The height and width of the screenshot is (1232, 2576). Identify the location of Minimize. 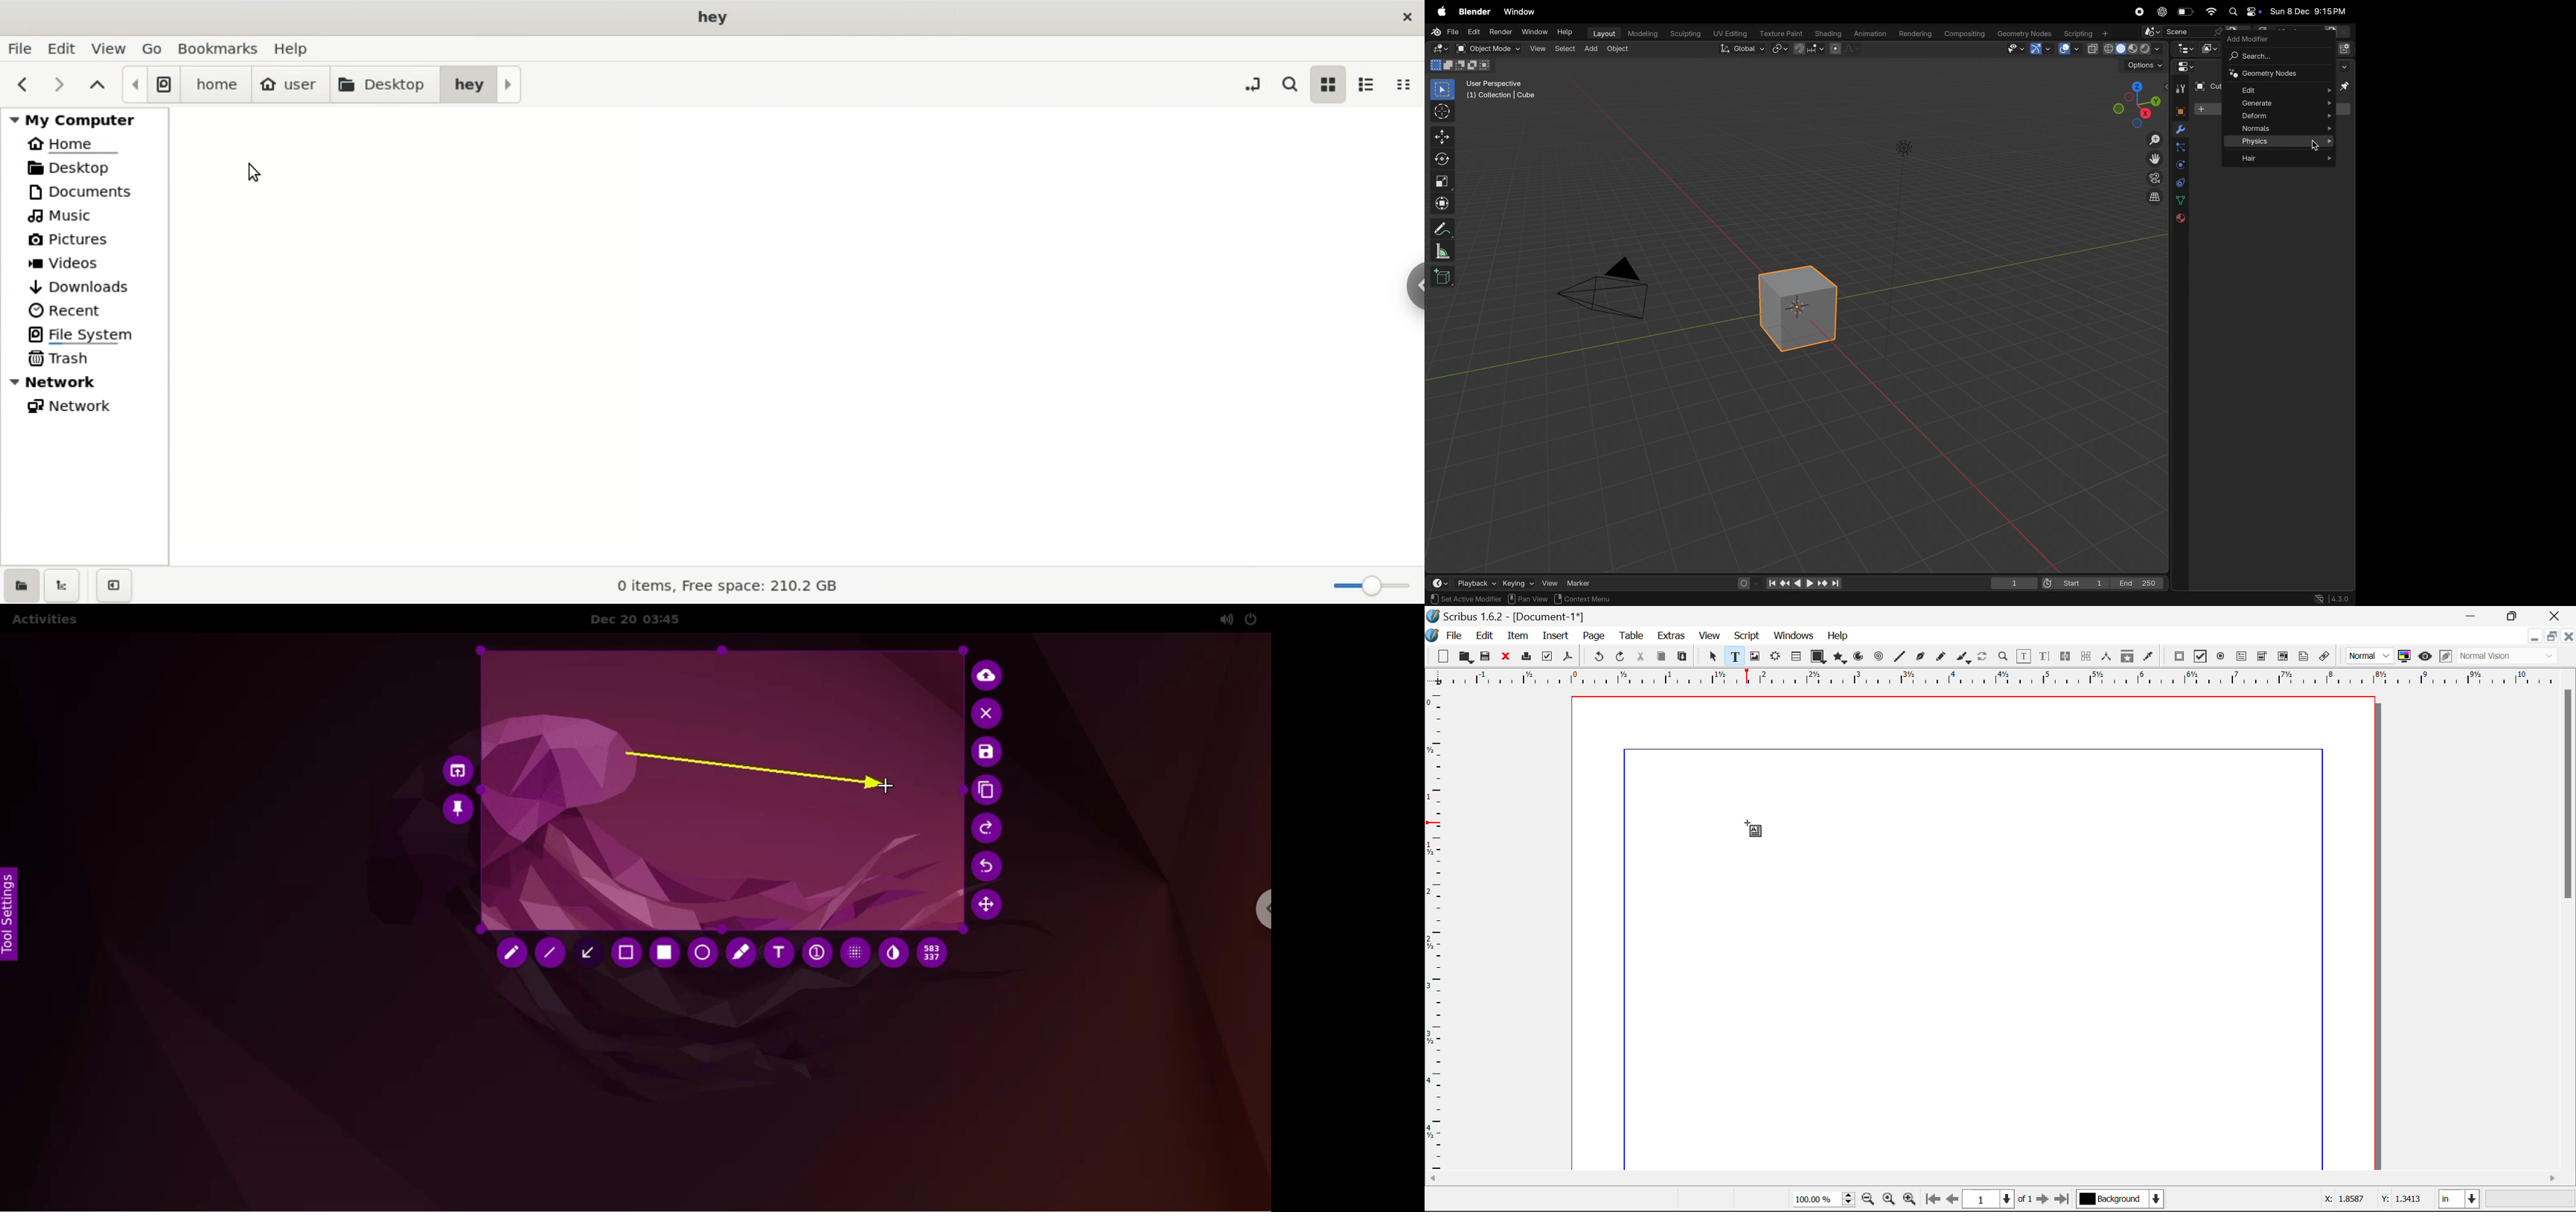
(2552, 636).